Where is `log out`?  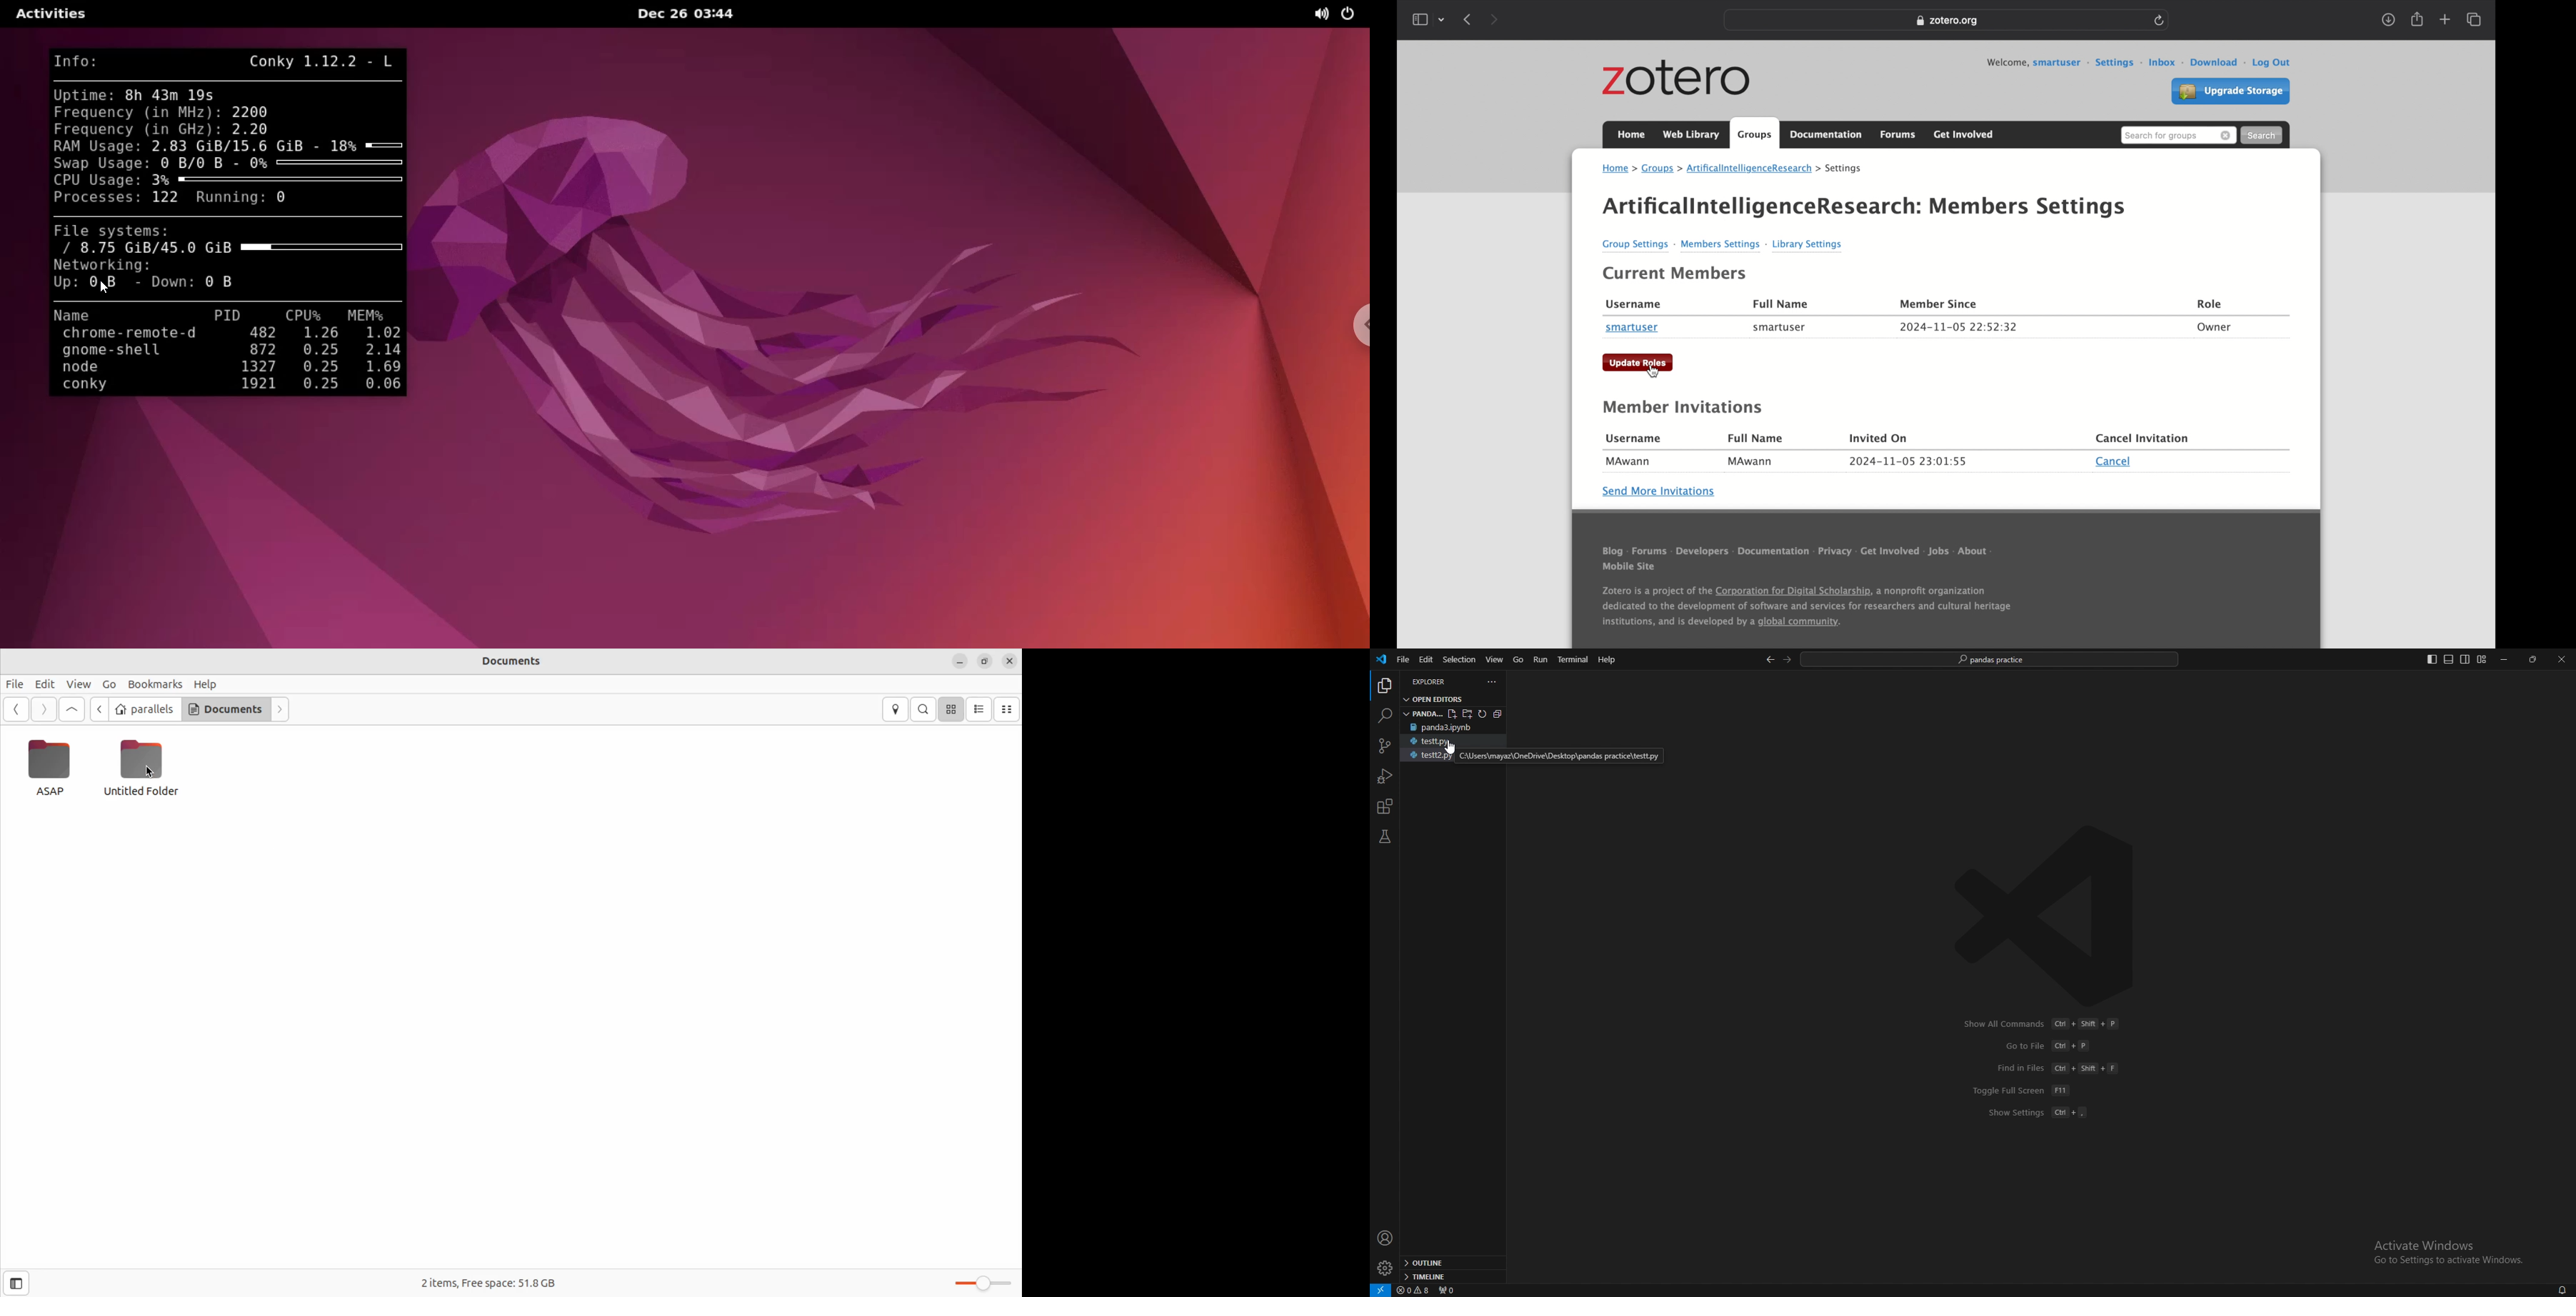
log out is located at coordinates (2273, 63).